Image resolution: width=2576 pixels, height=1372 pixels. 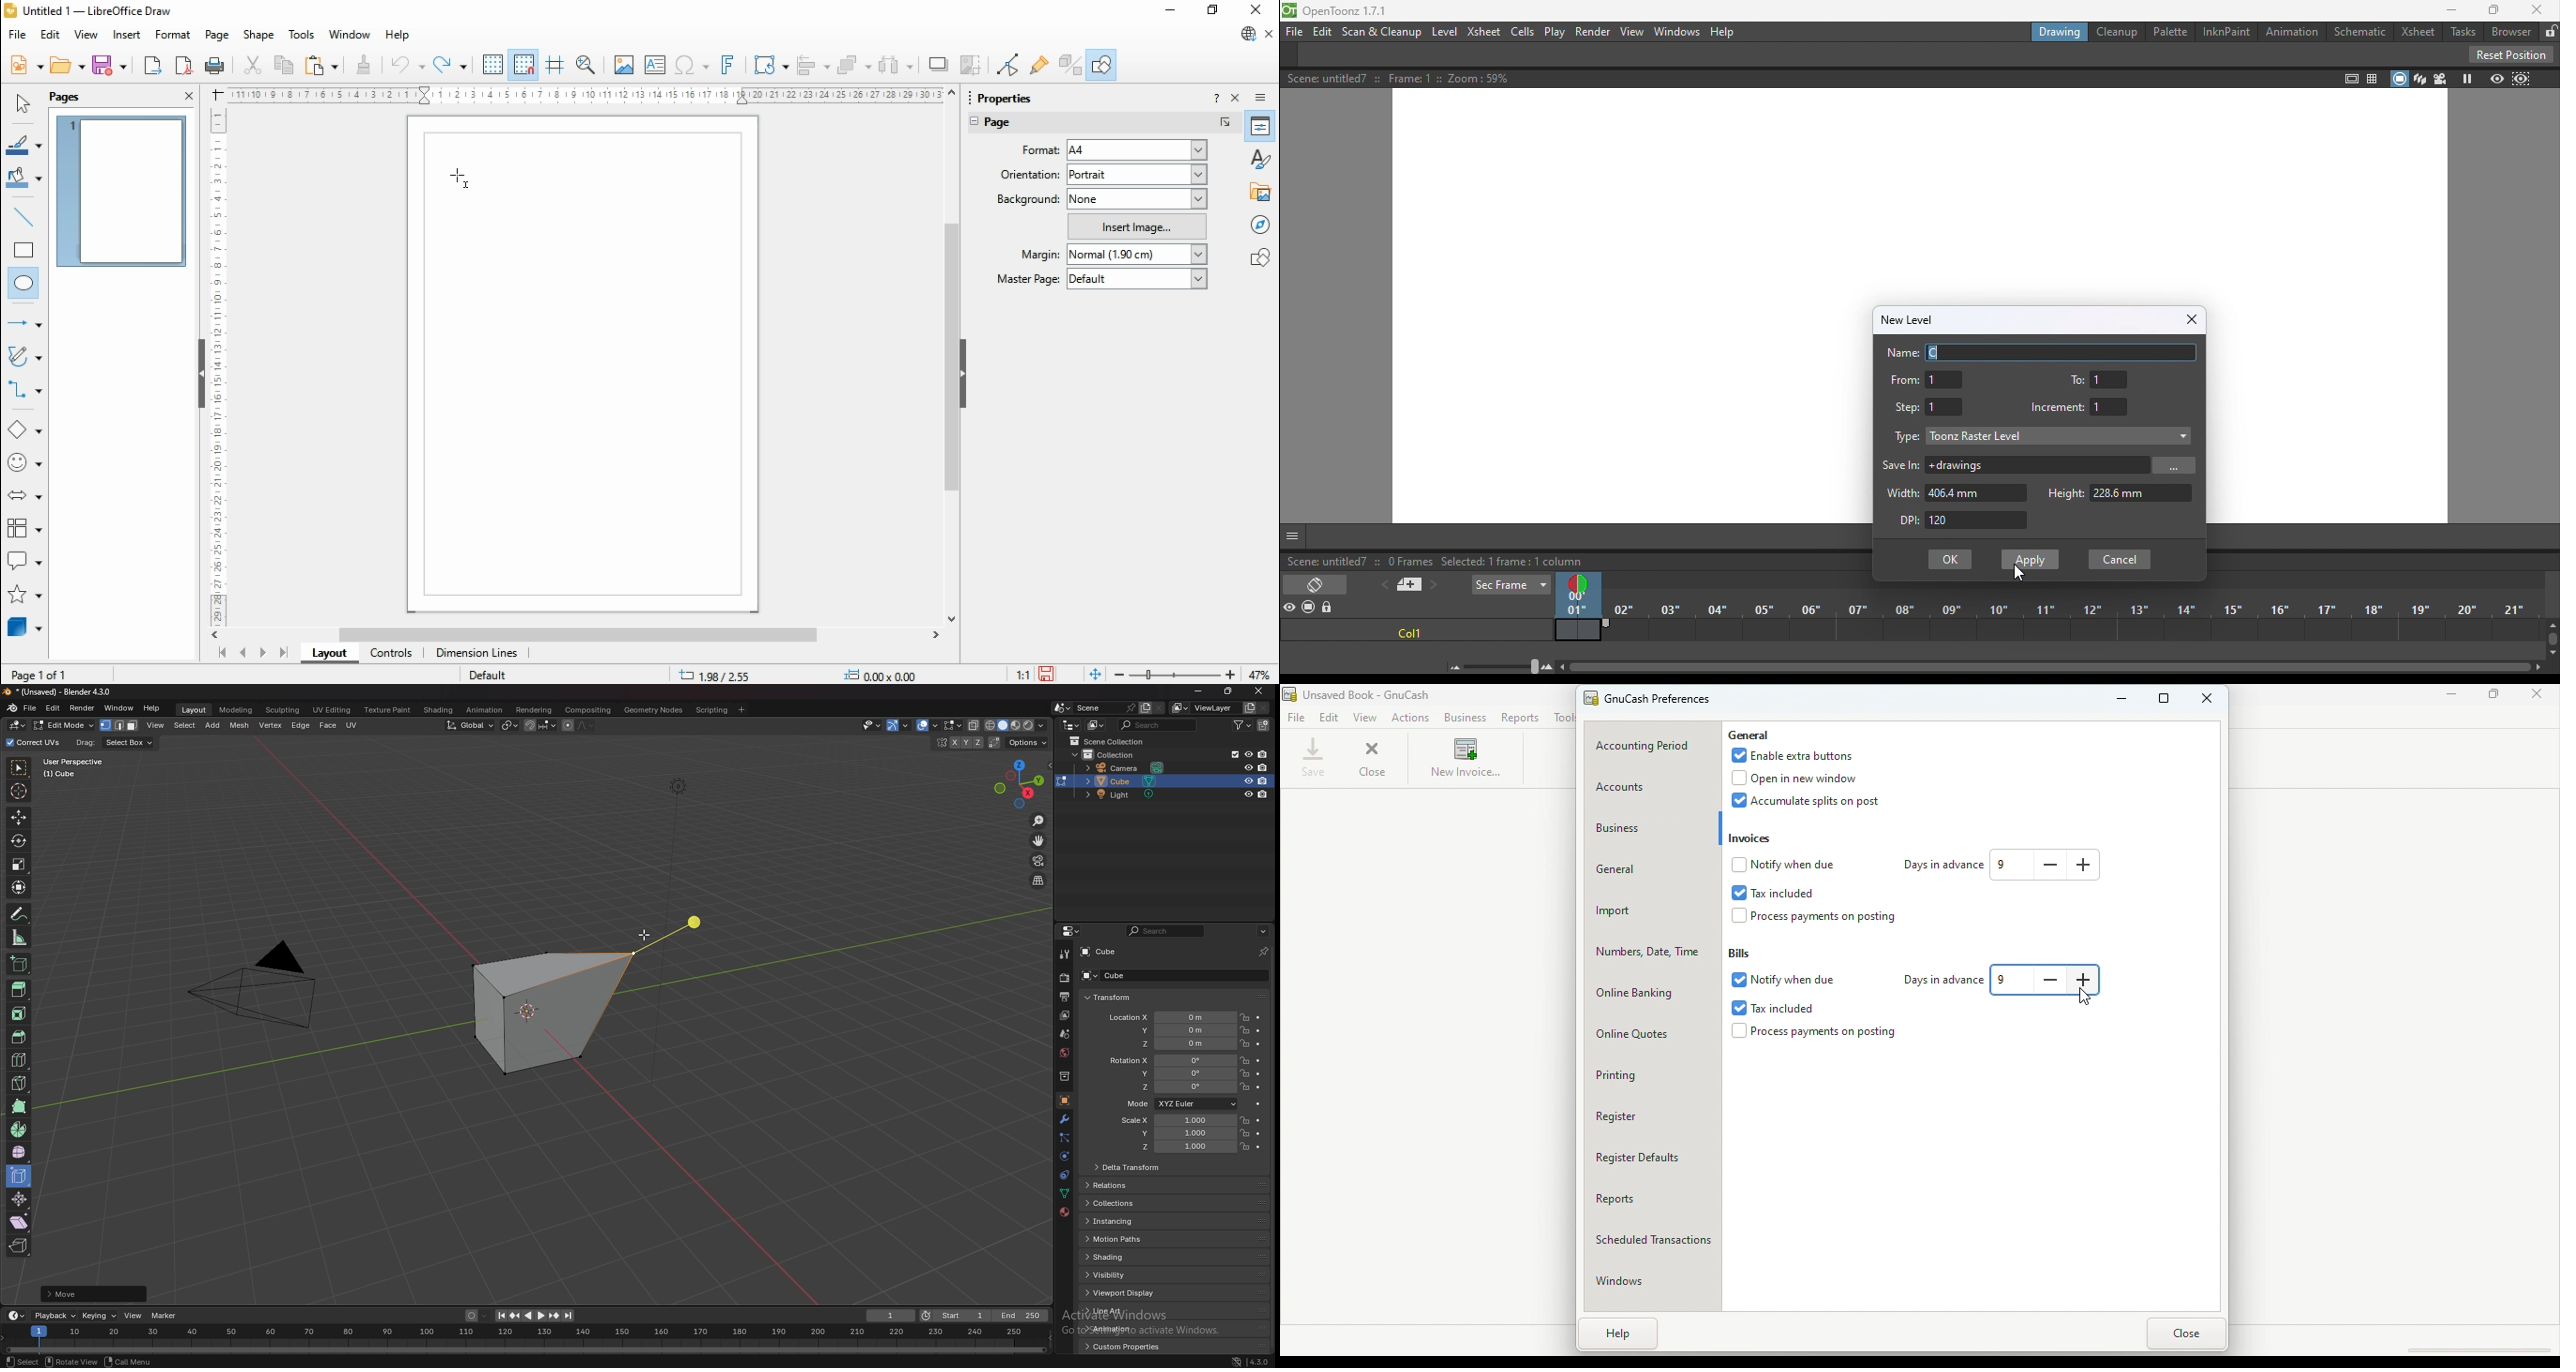 I want to click on arrange, so click(x=855, y=65).